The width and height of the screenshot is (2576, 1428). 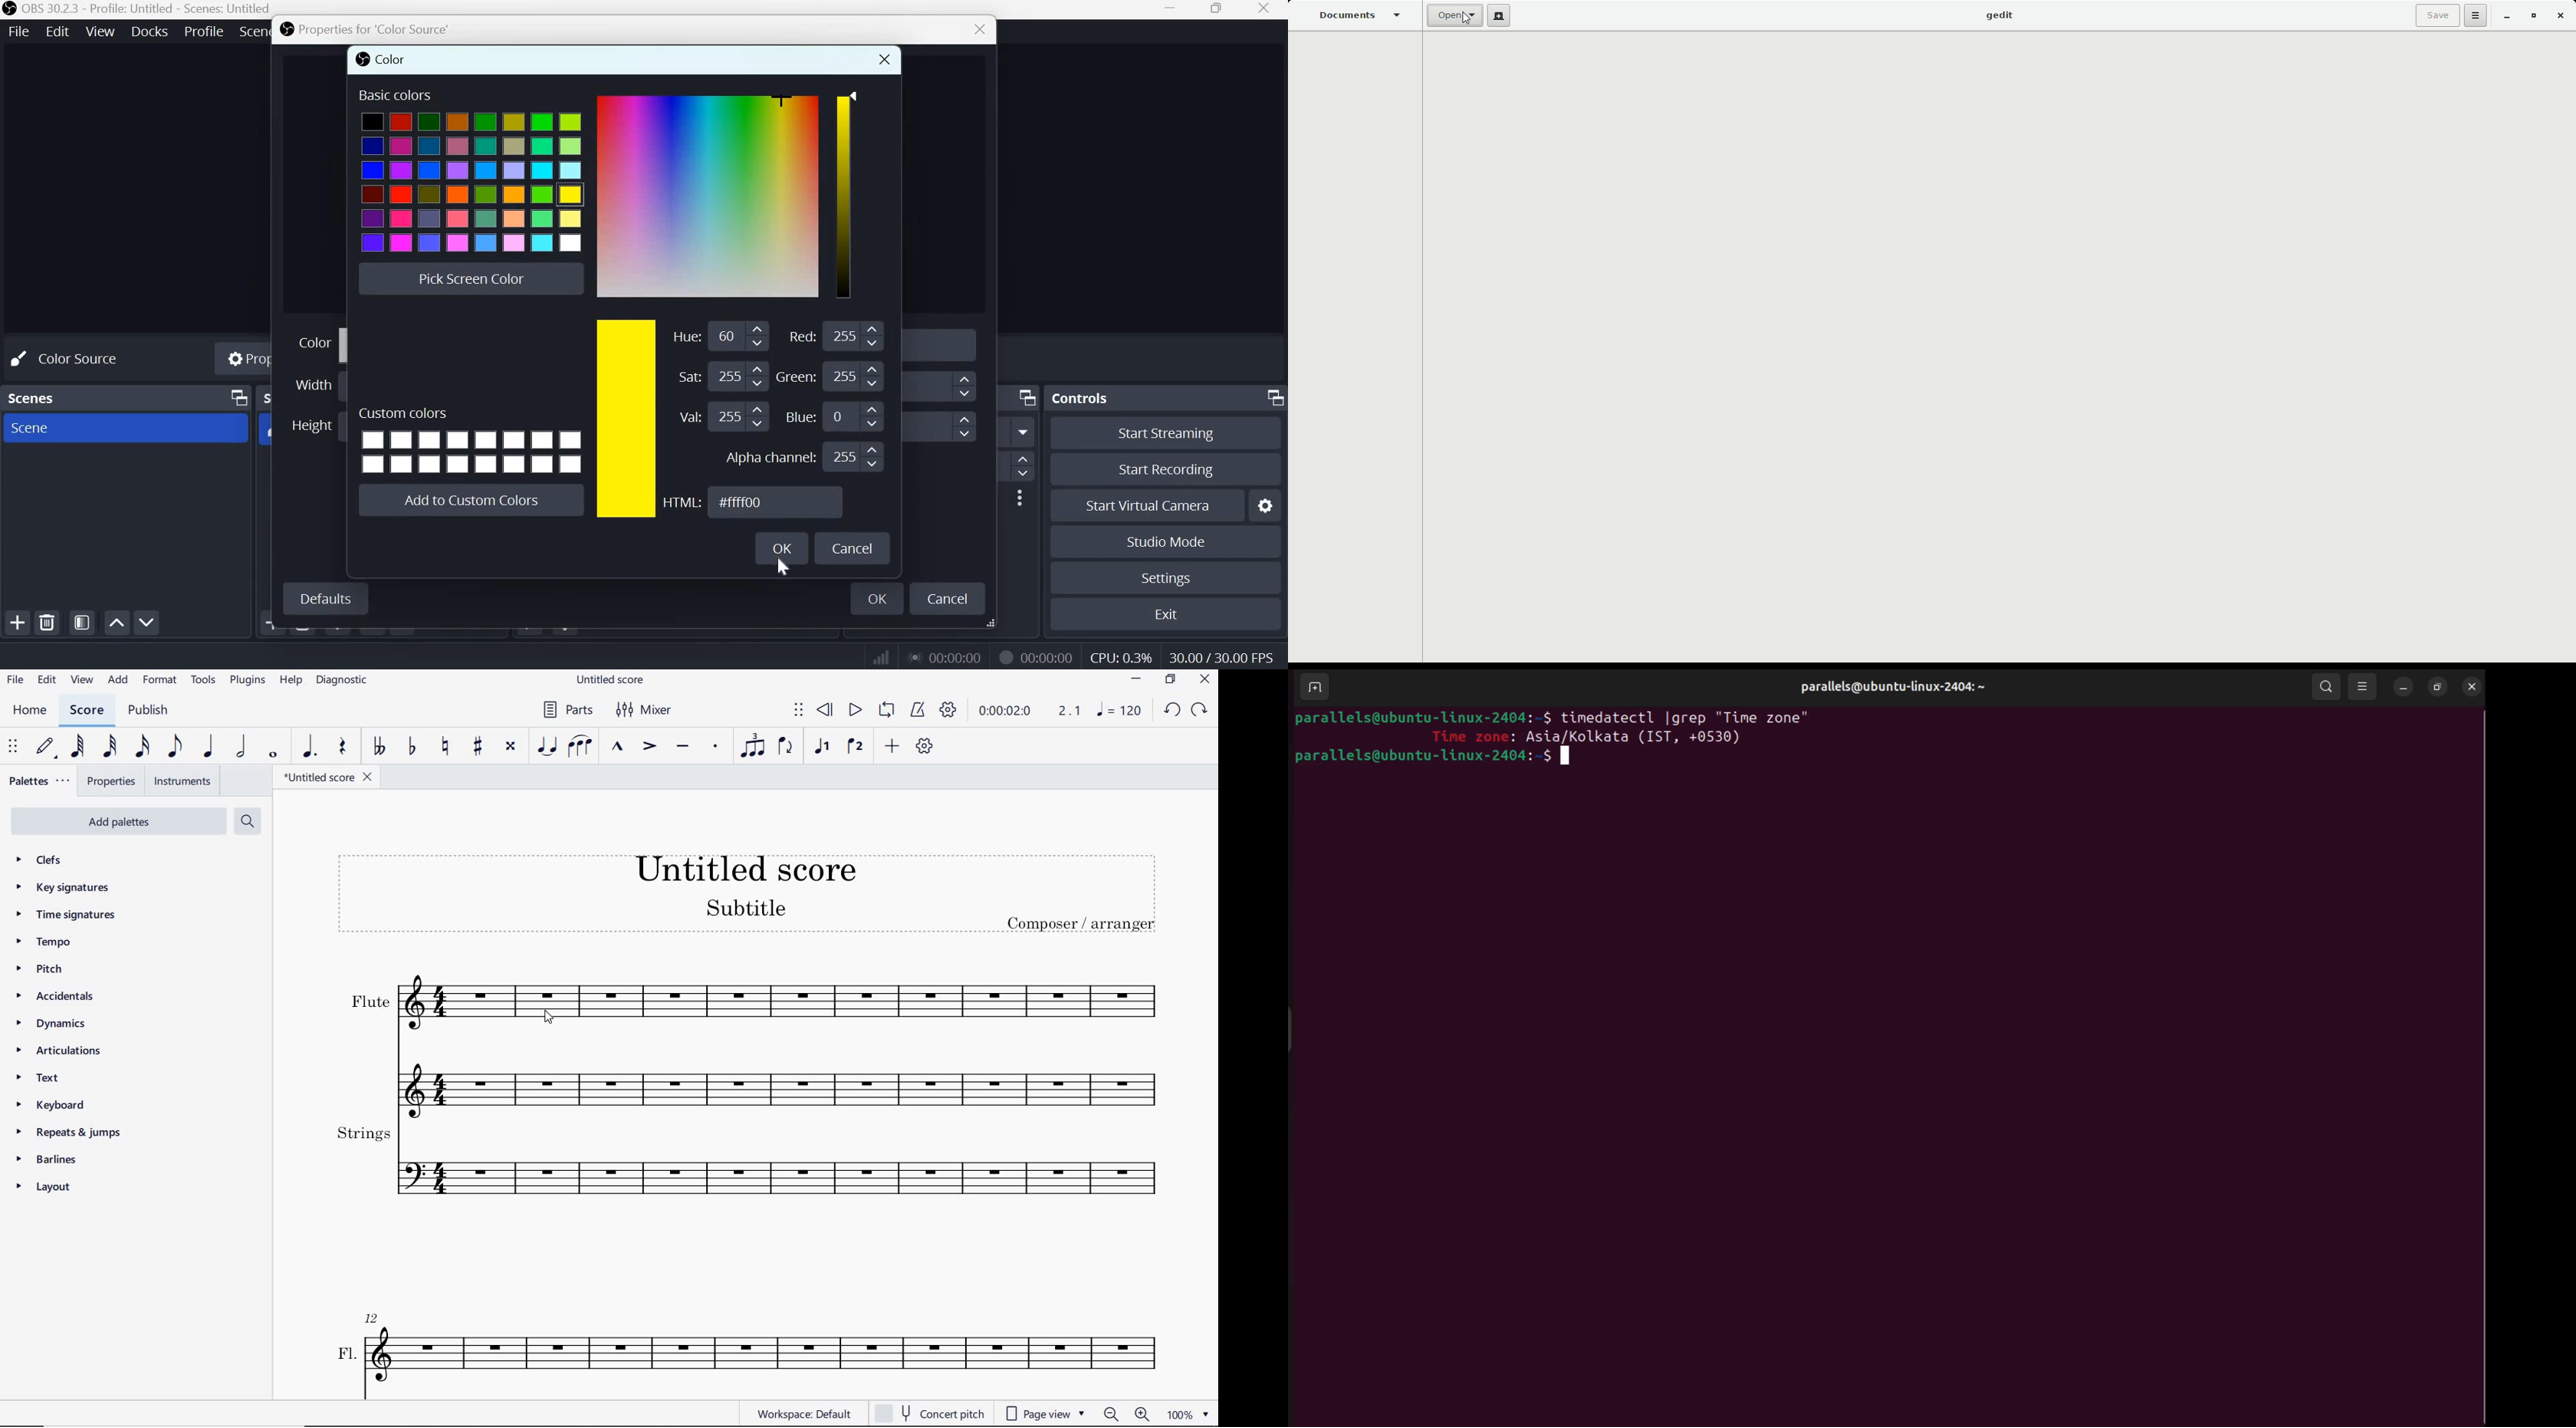 What do you see at coordinates (113, 781) in the screenshot?
I see `PROPERTIES` at bounding box center [113, 781].